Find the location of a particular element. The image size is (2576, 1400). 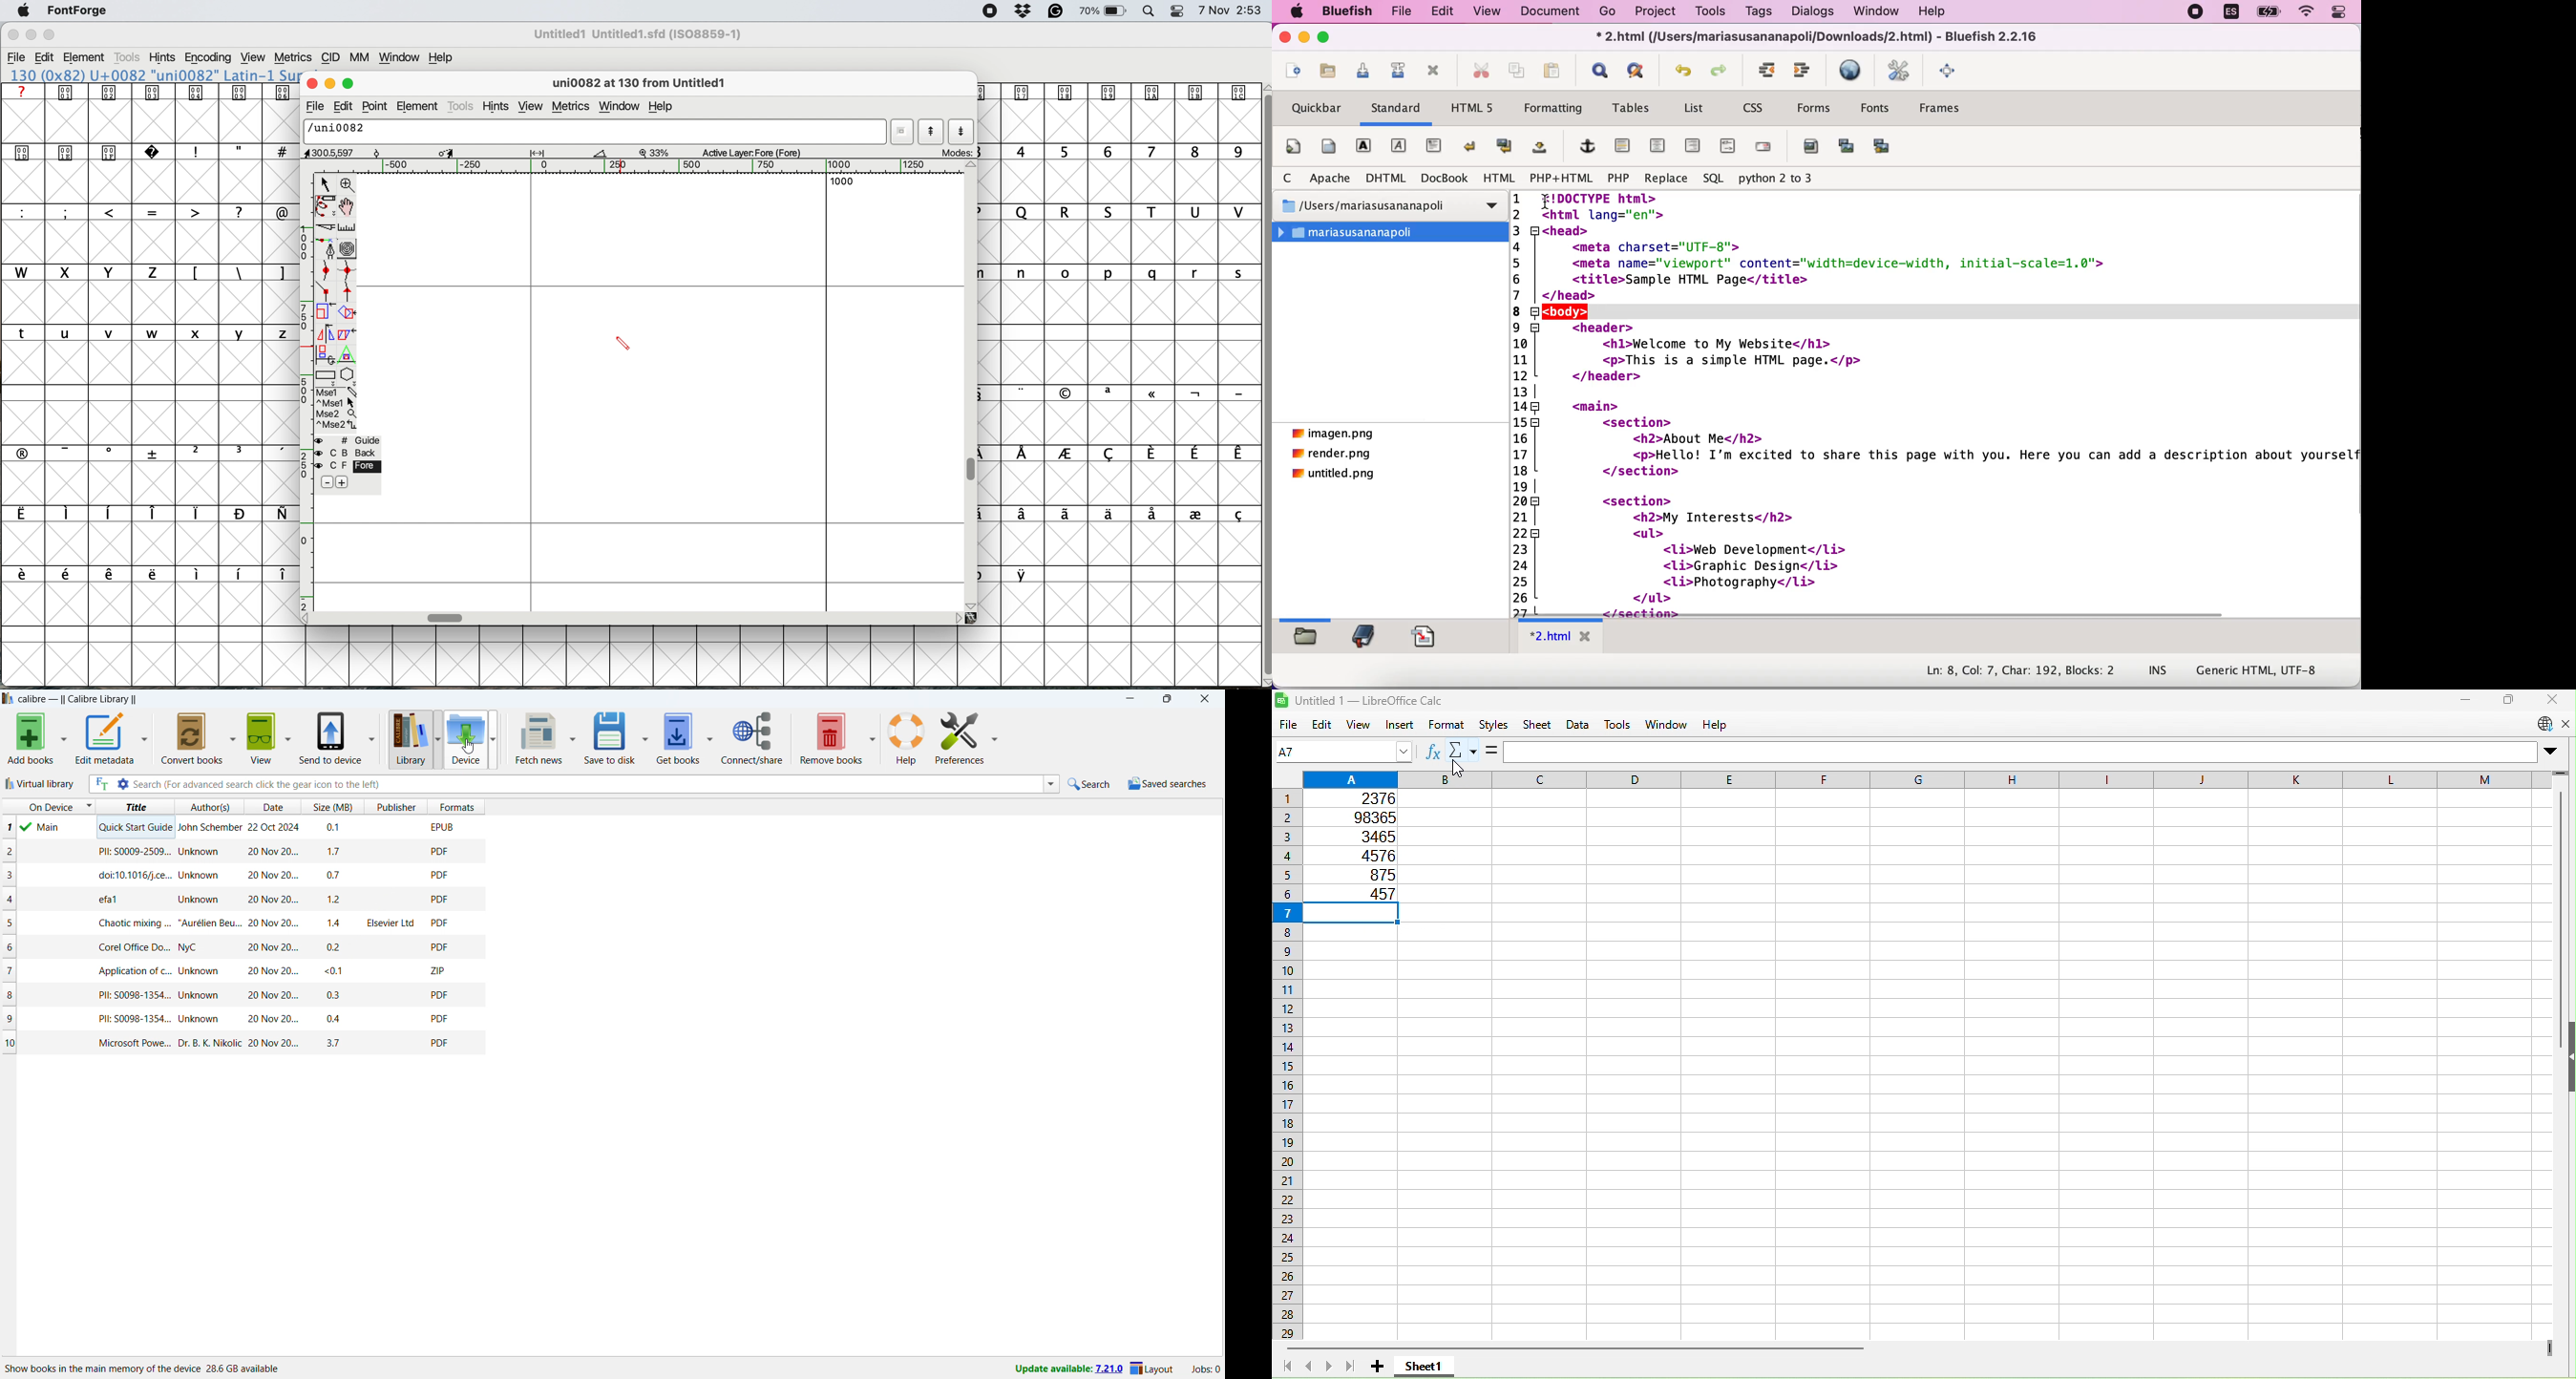

3465 is located at coordinates (1373, 836).